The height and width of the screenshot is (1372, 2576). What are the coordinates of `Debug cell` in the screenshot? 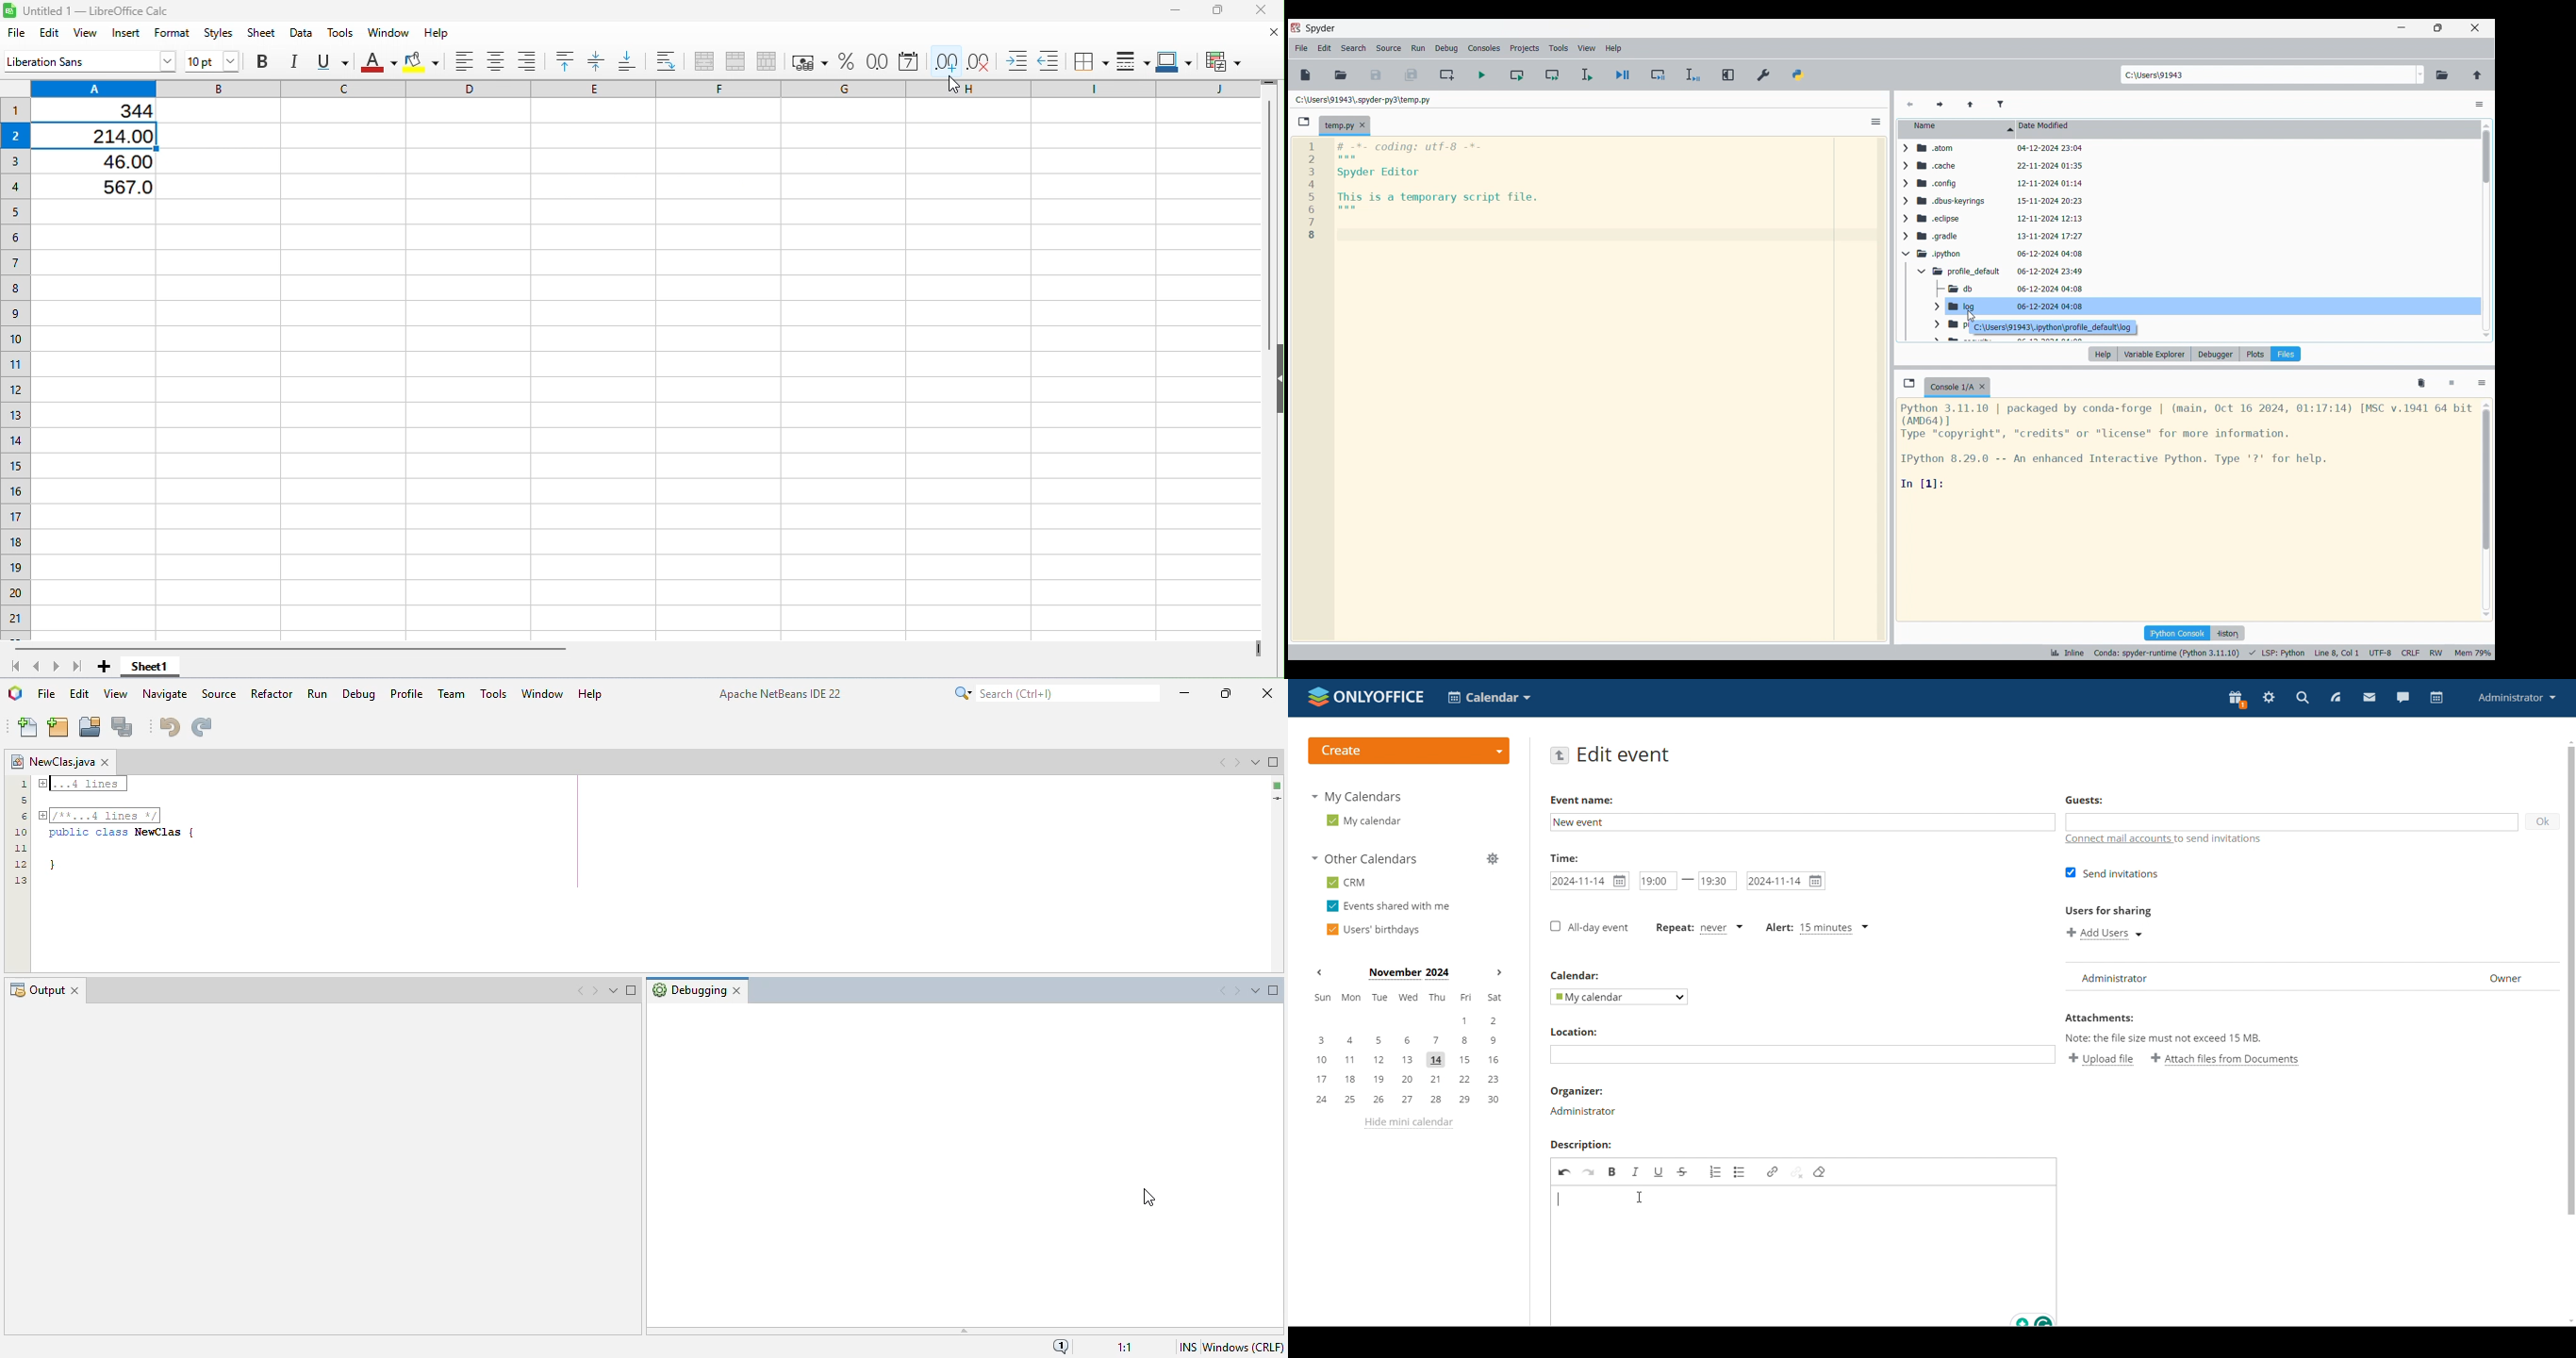 It's located at (1658, 74).